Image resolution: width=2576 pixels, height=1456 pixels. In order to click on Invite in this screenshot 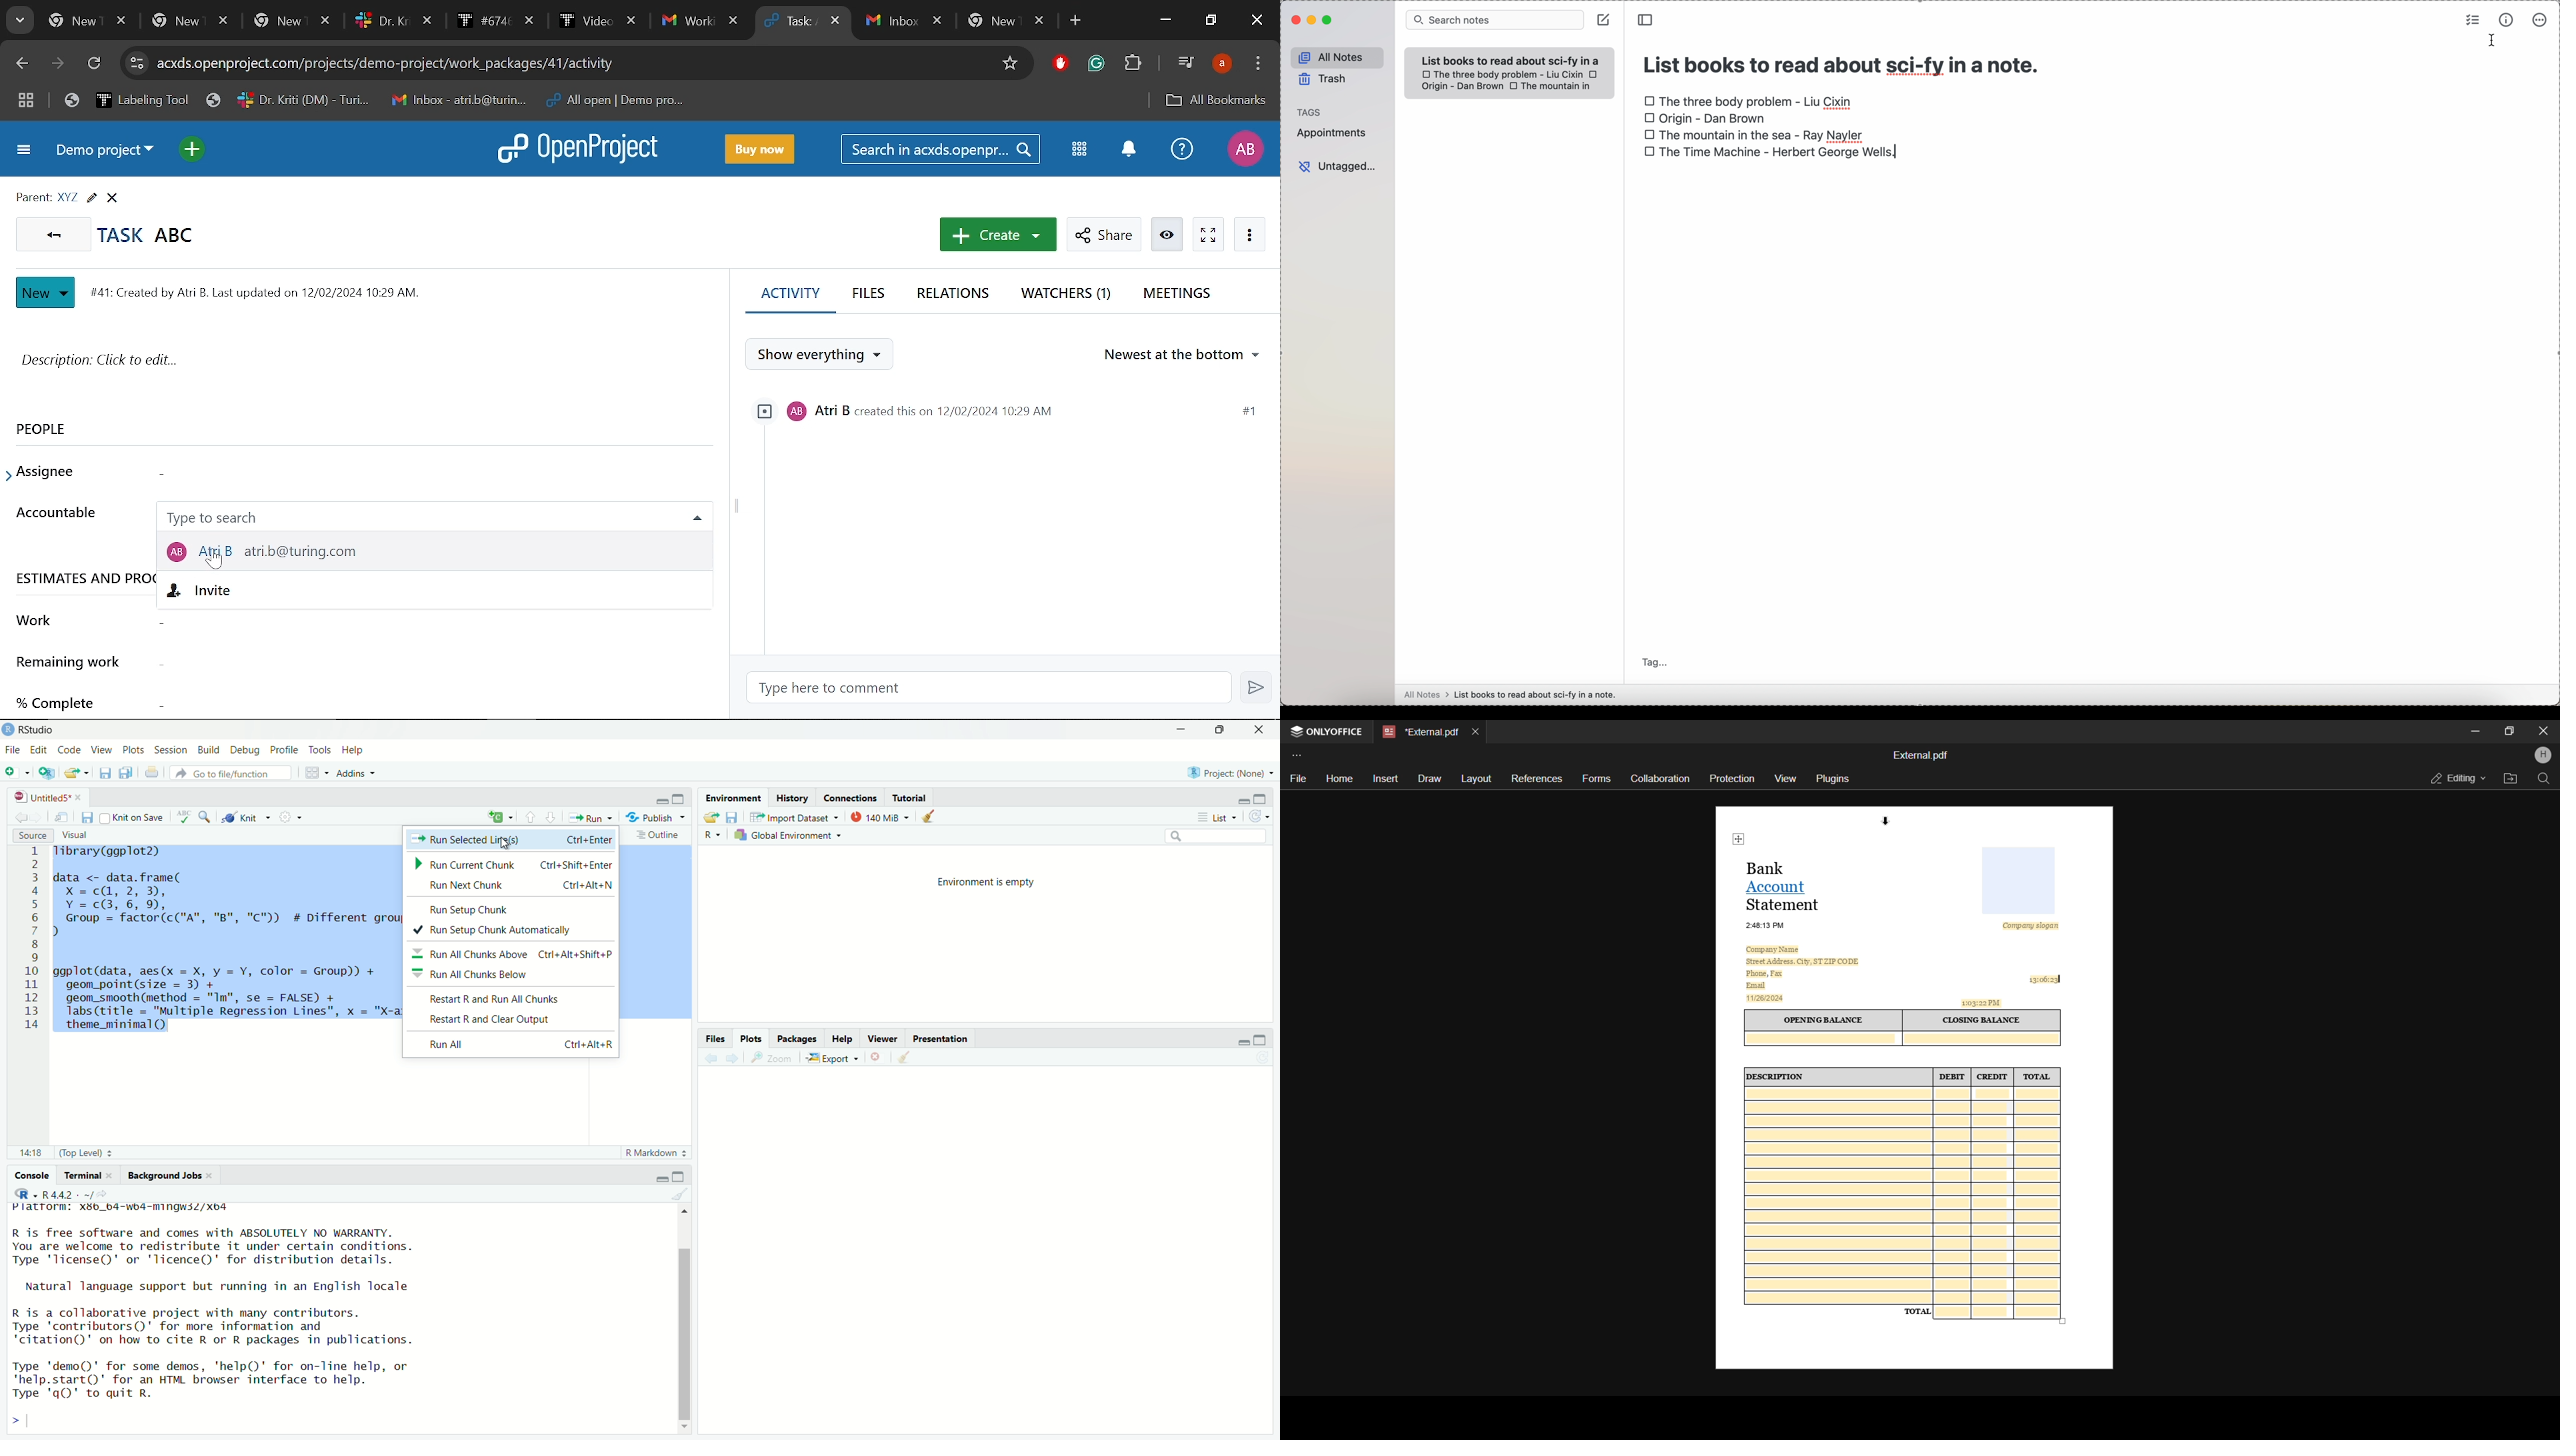, I will do `click(434, 587)`.